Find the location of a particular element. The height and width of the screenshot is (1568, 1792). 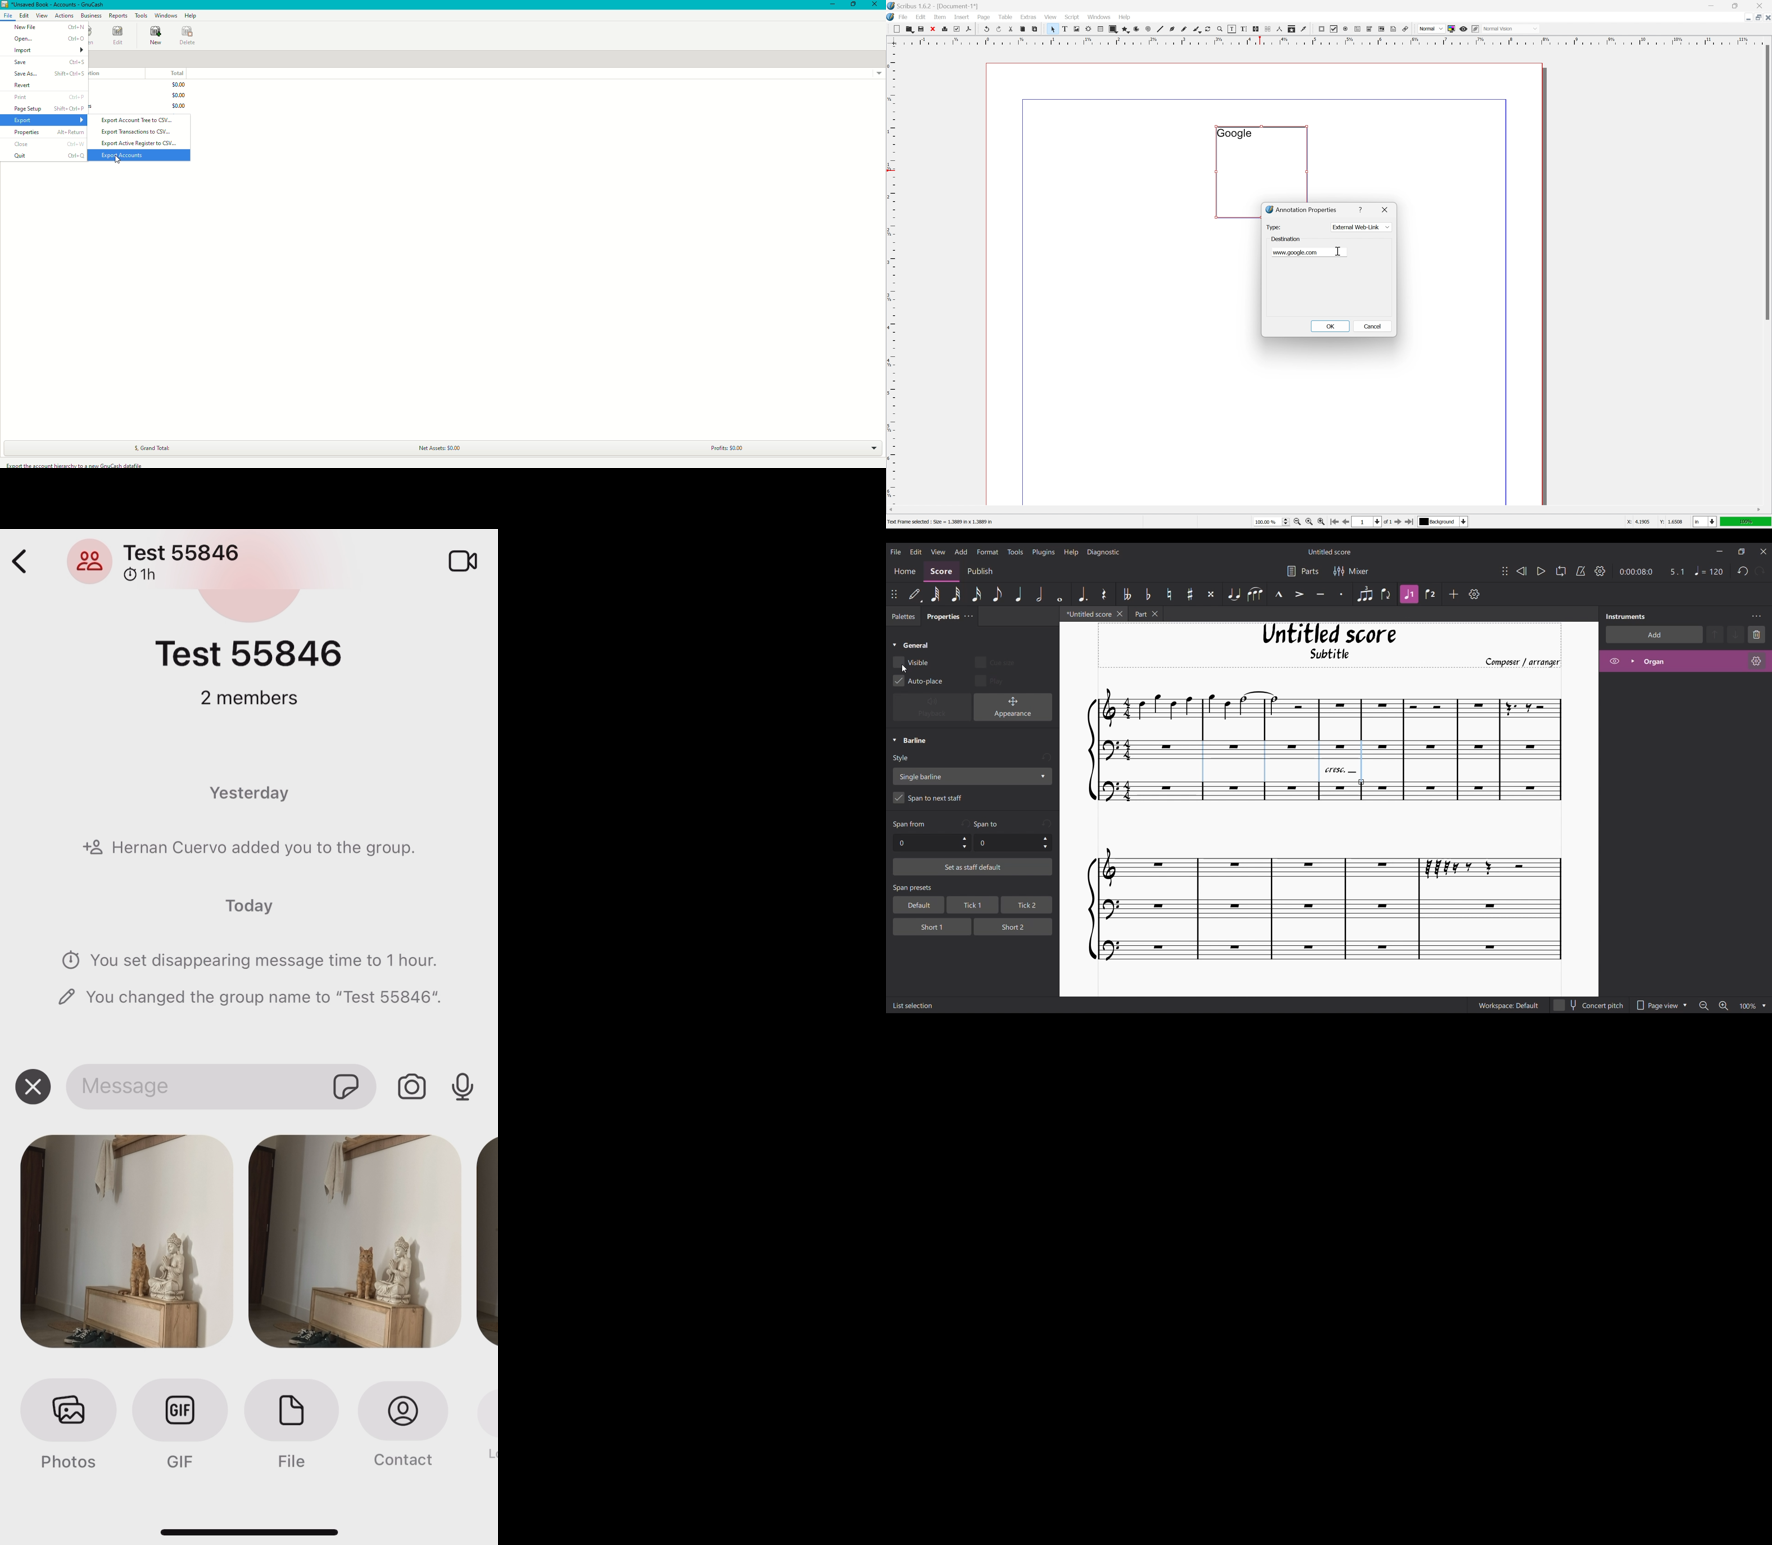

Format menu is located at coordinates (988, 551).